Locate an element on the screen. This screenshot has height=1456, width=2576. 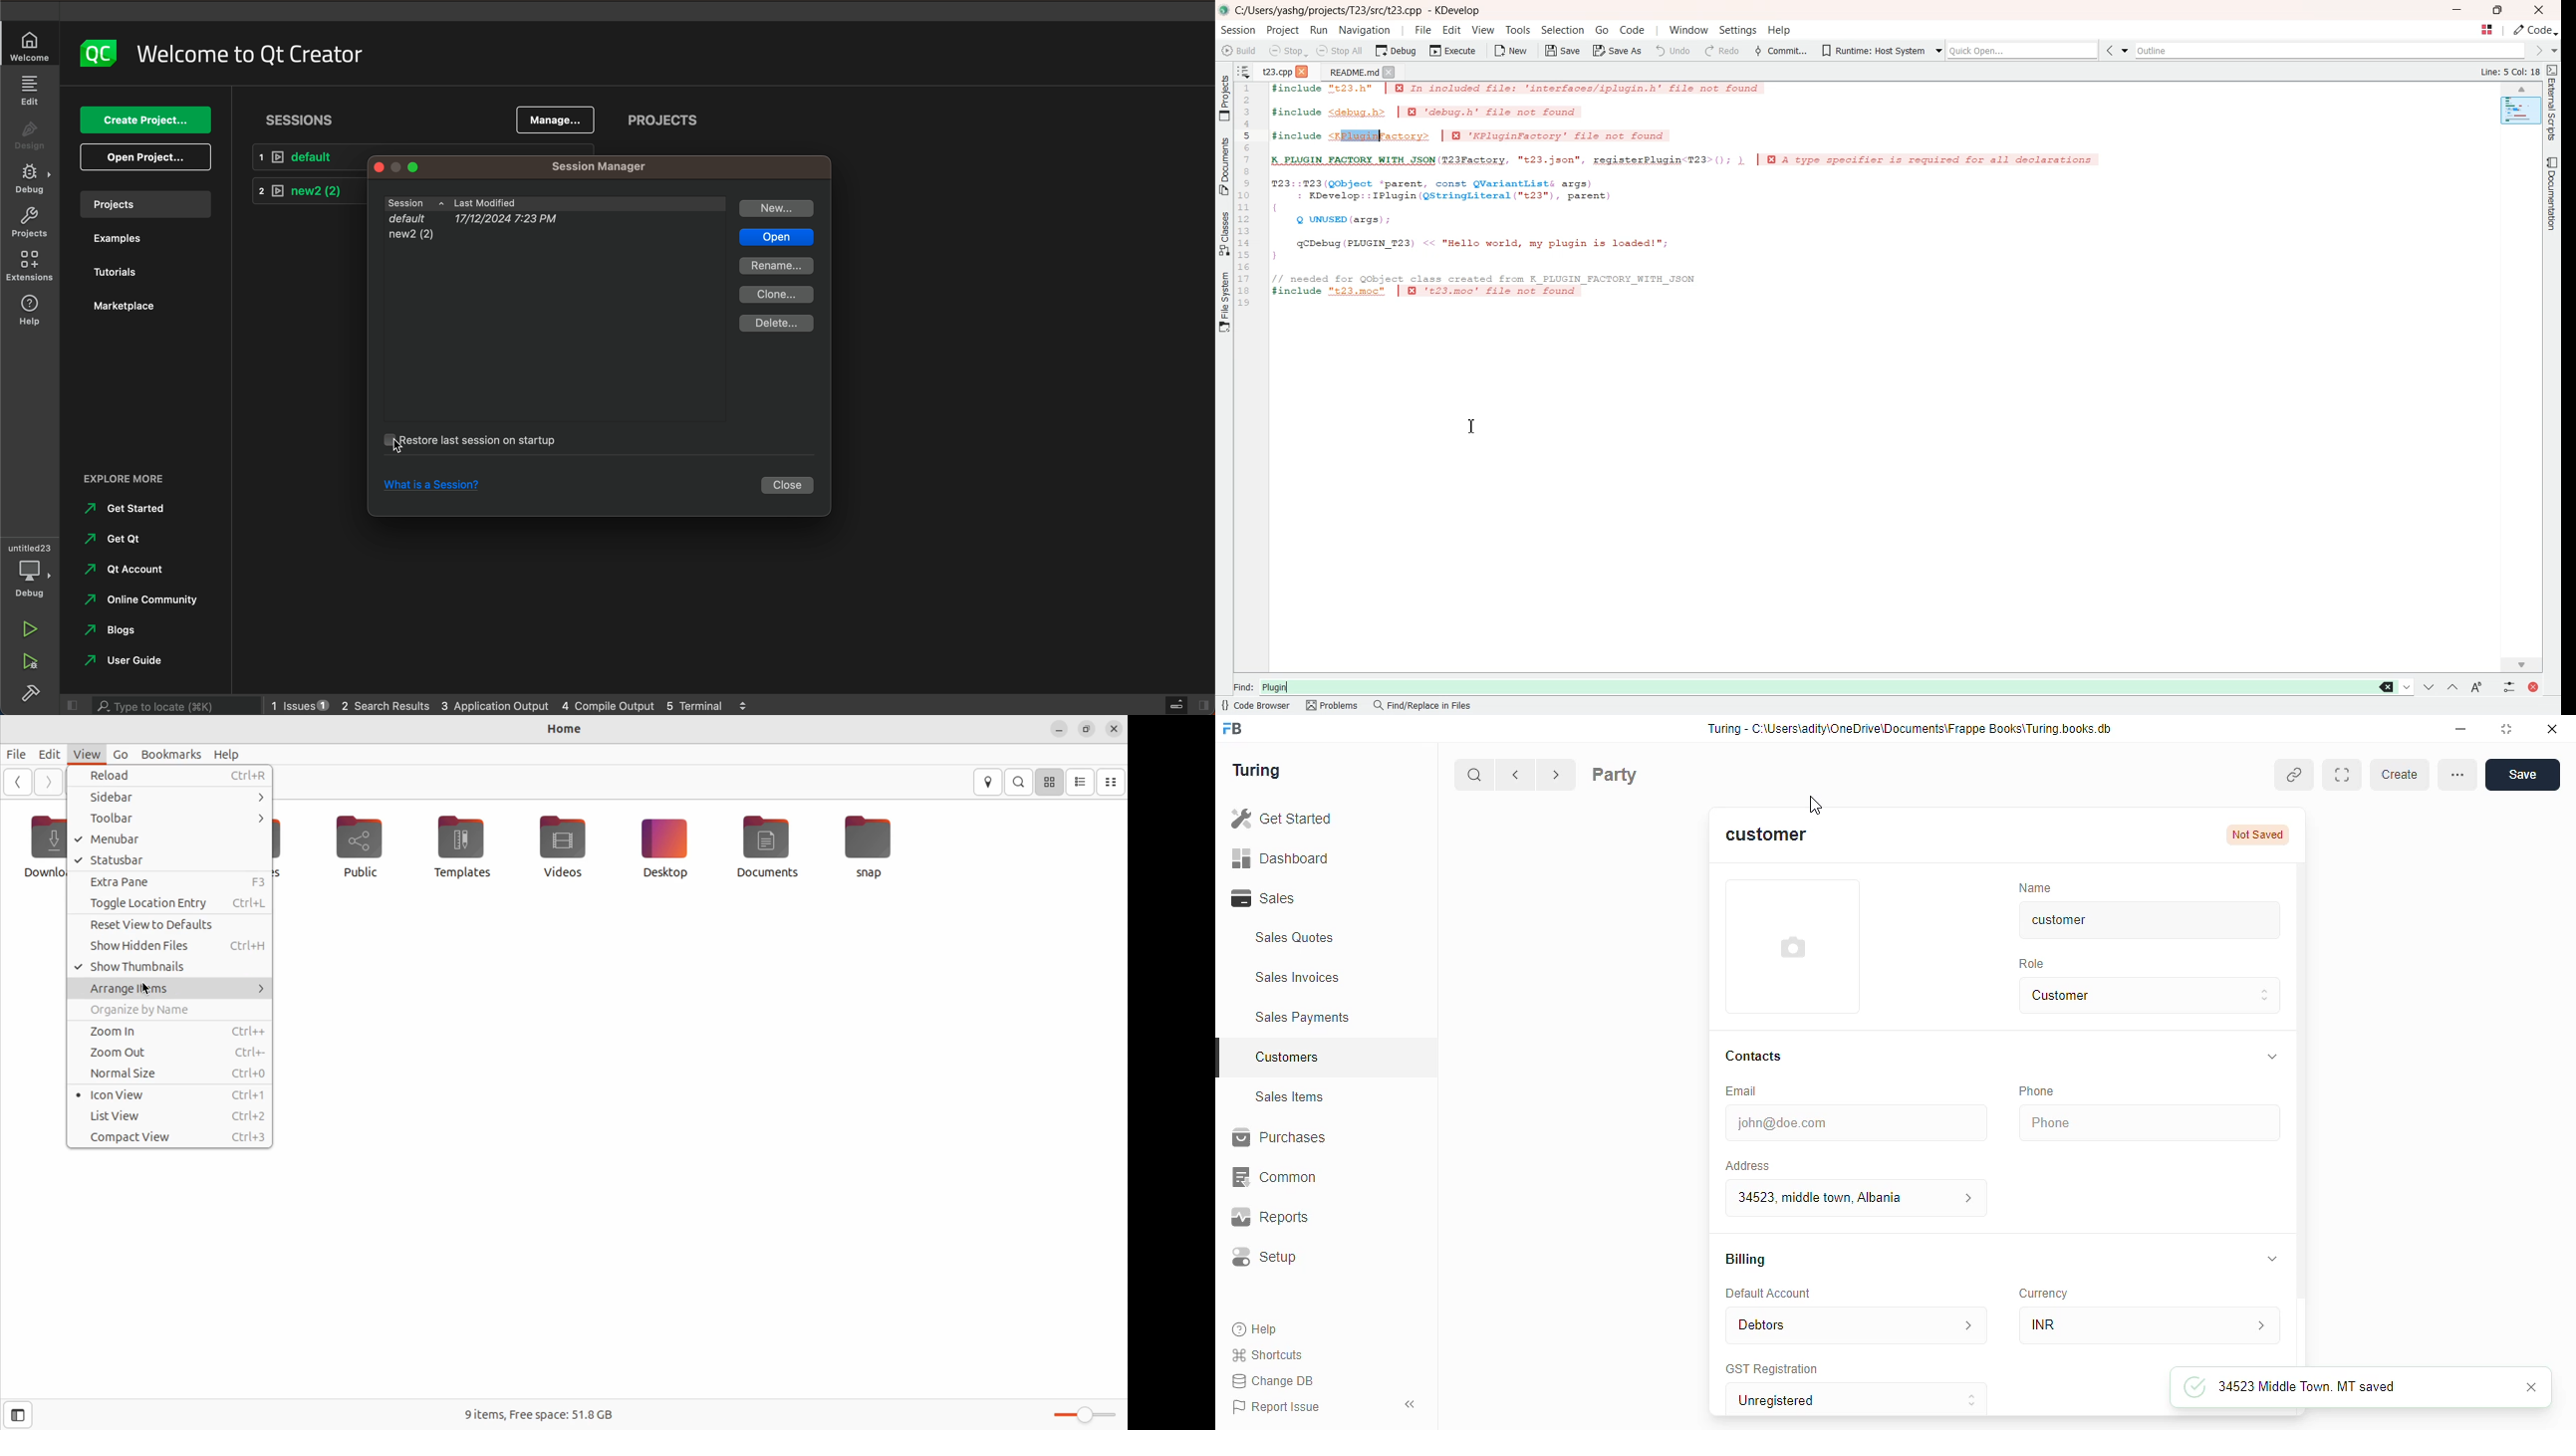
collpase is located at coordinates (1410, 1404).